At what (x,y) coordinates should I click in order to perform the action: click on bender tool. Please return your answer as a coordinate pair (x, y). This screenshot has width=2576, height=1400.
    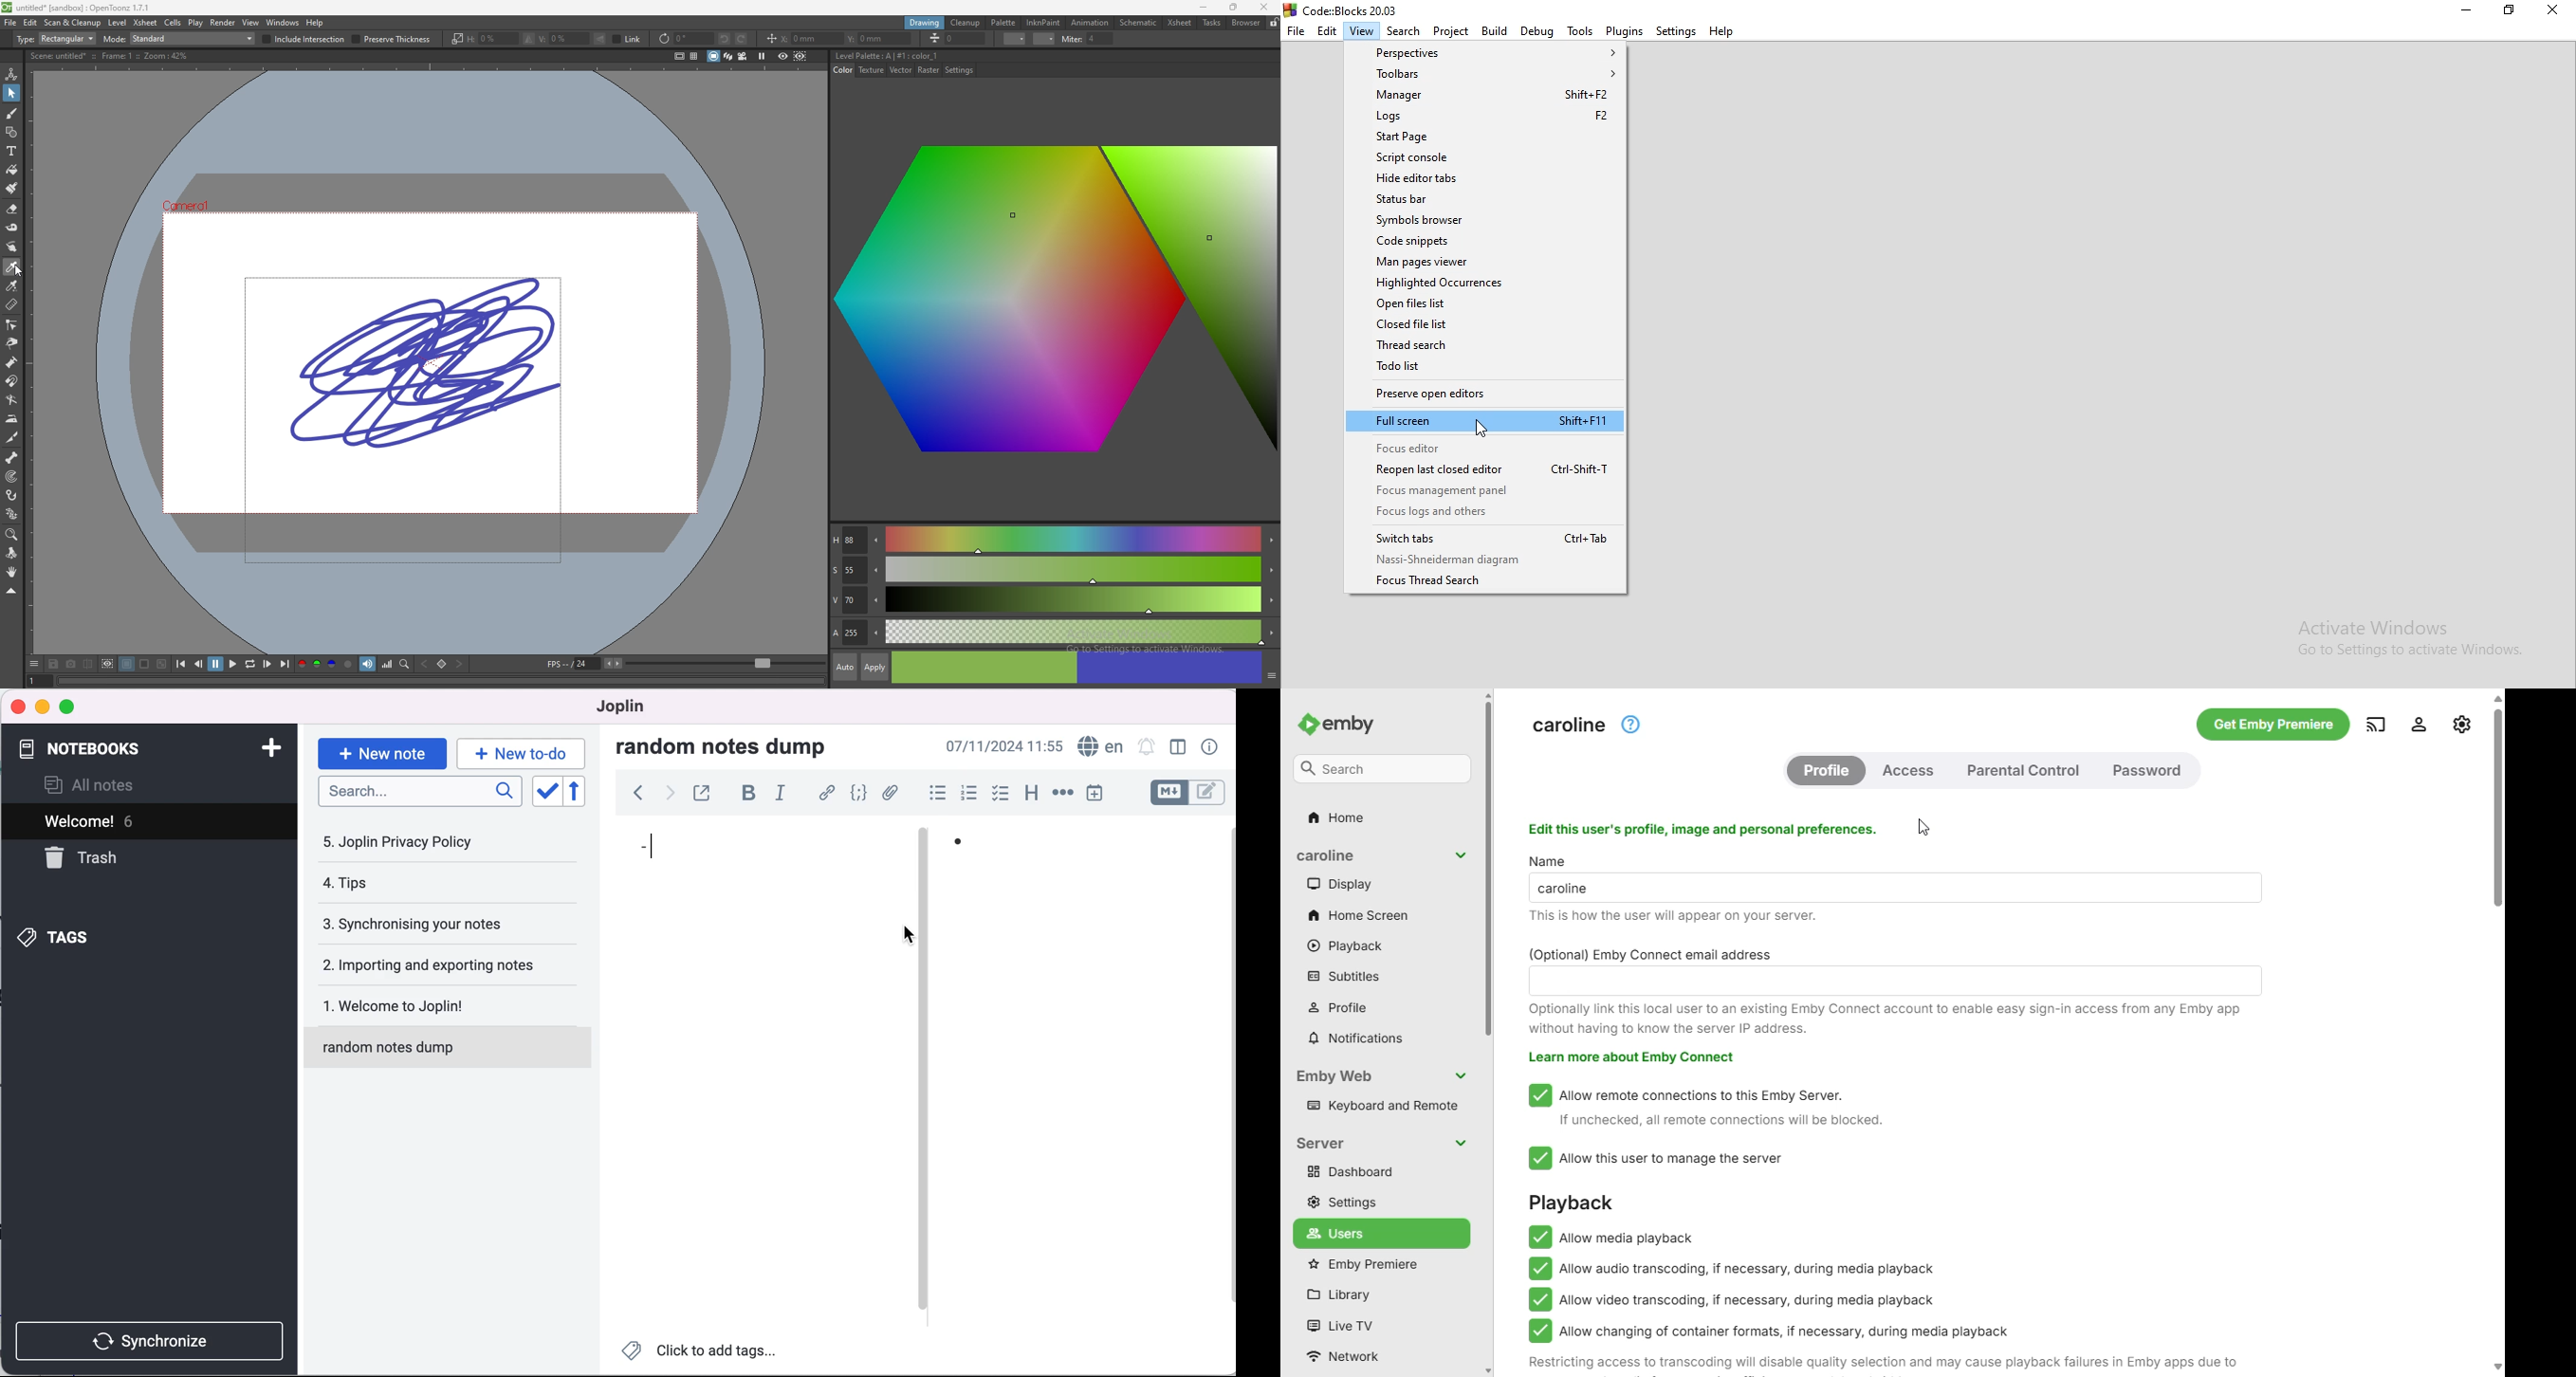
    Looking at the image, I should click on (11, 399).